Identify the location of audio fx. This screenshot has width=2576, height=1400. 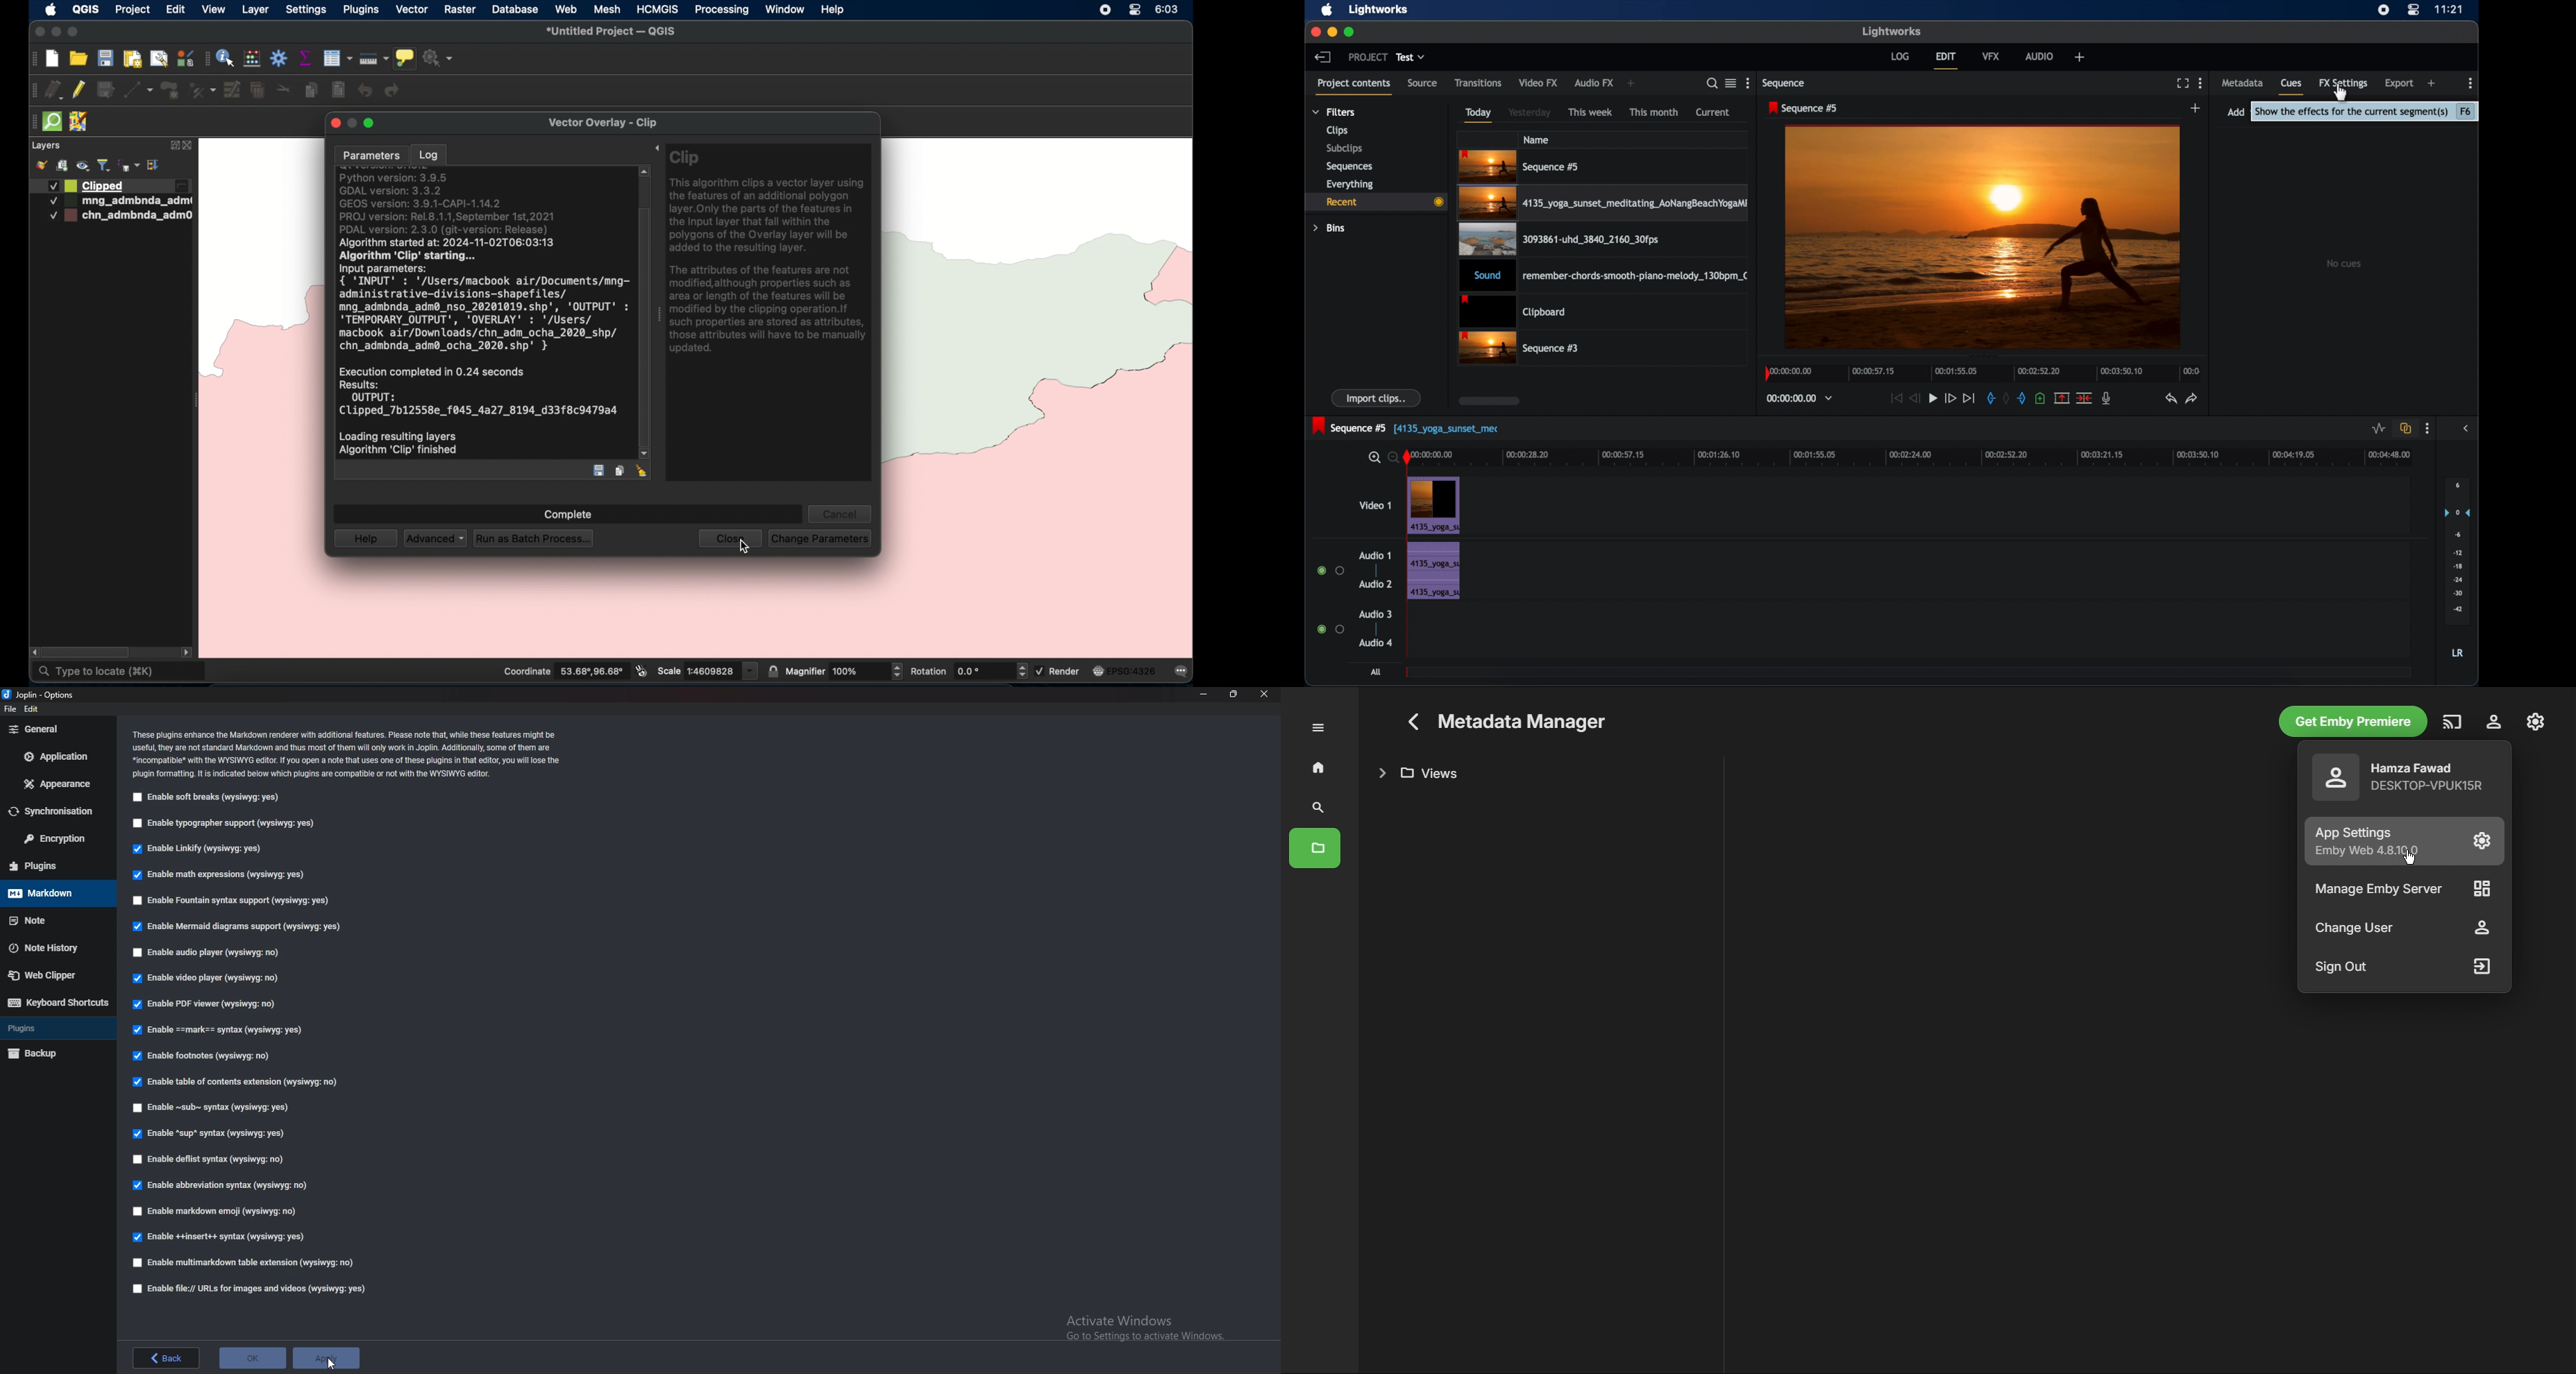
(1594, 83).